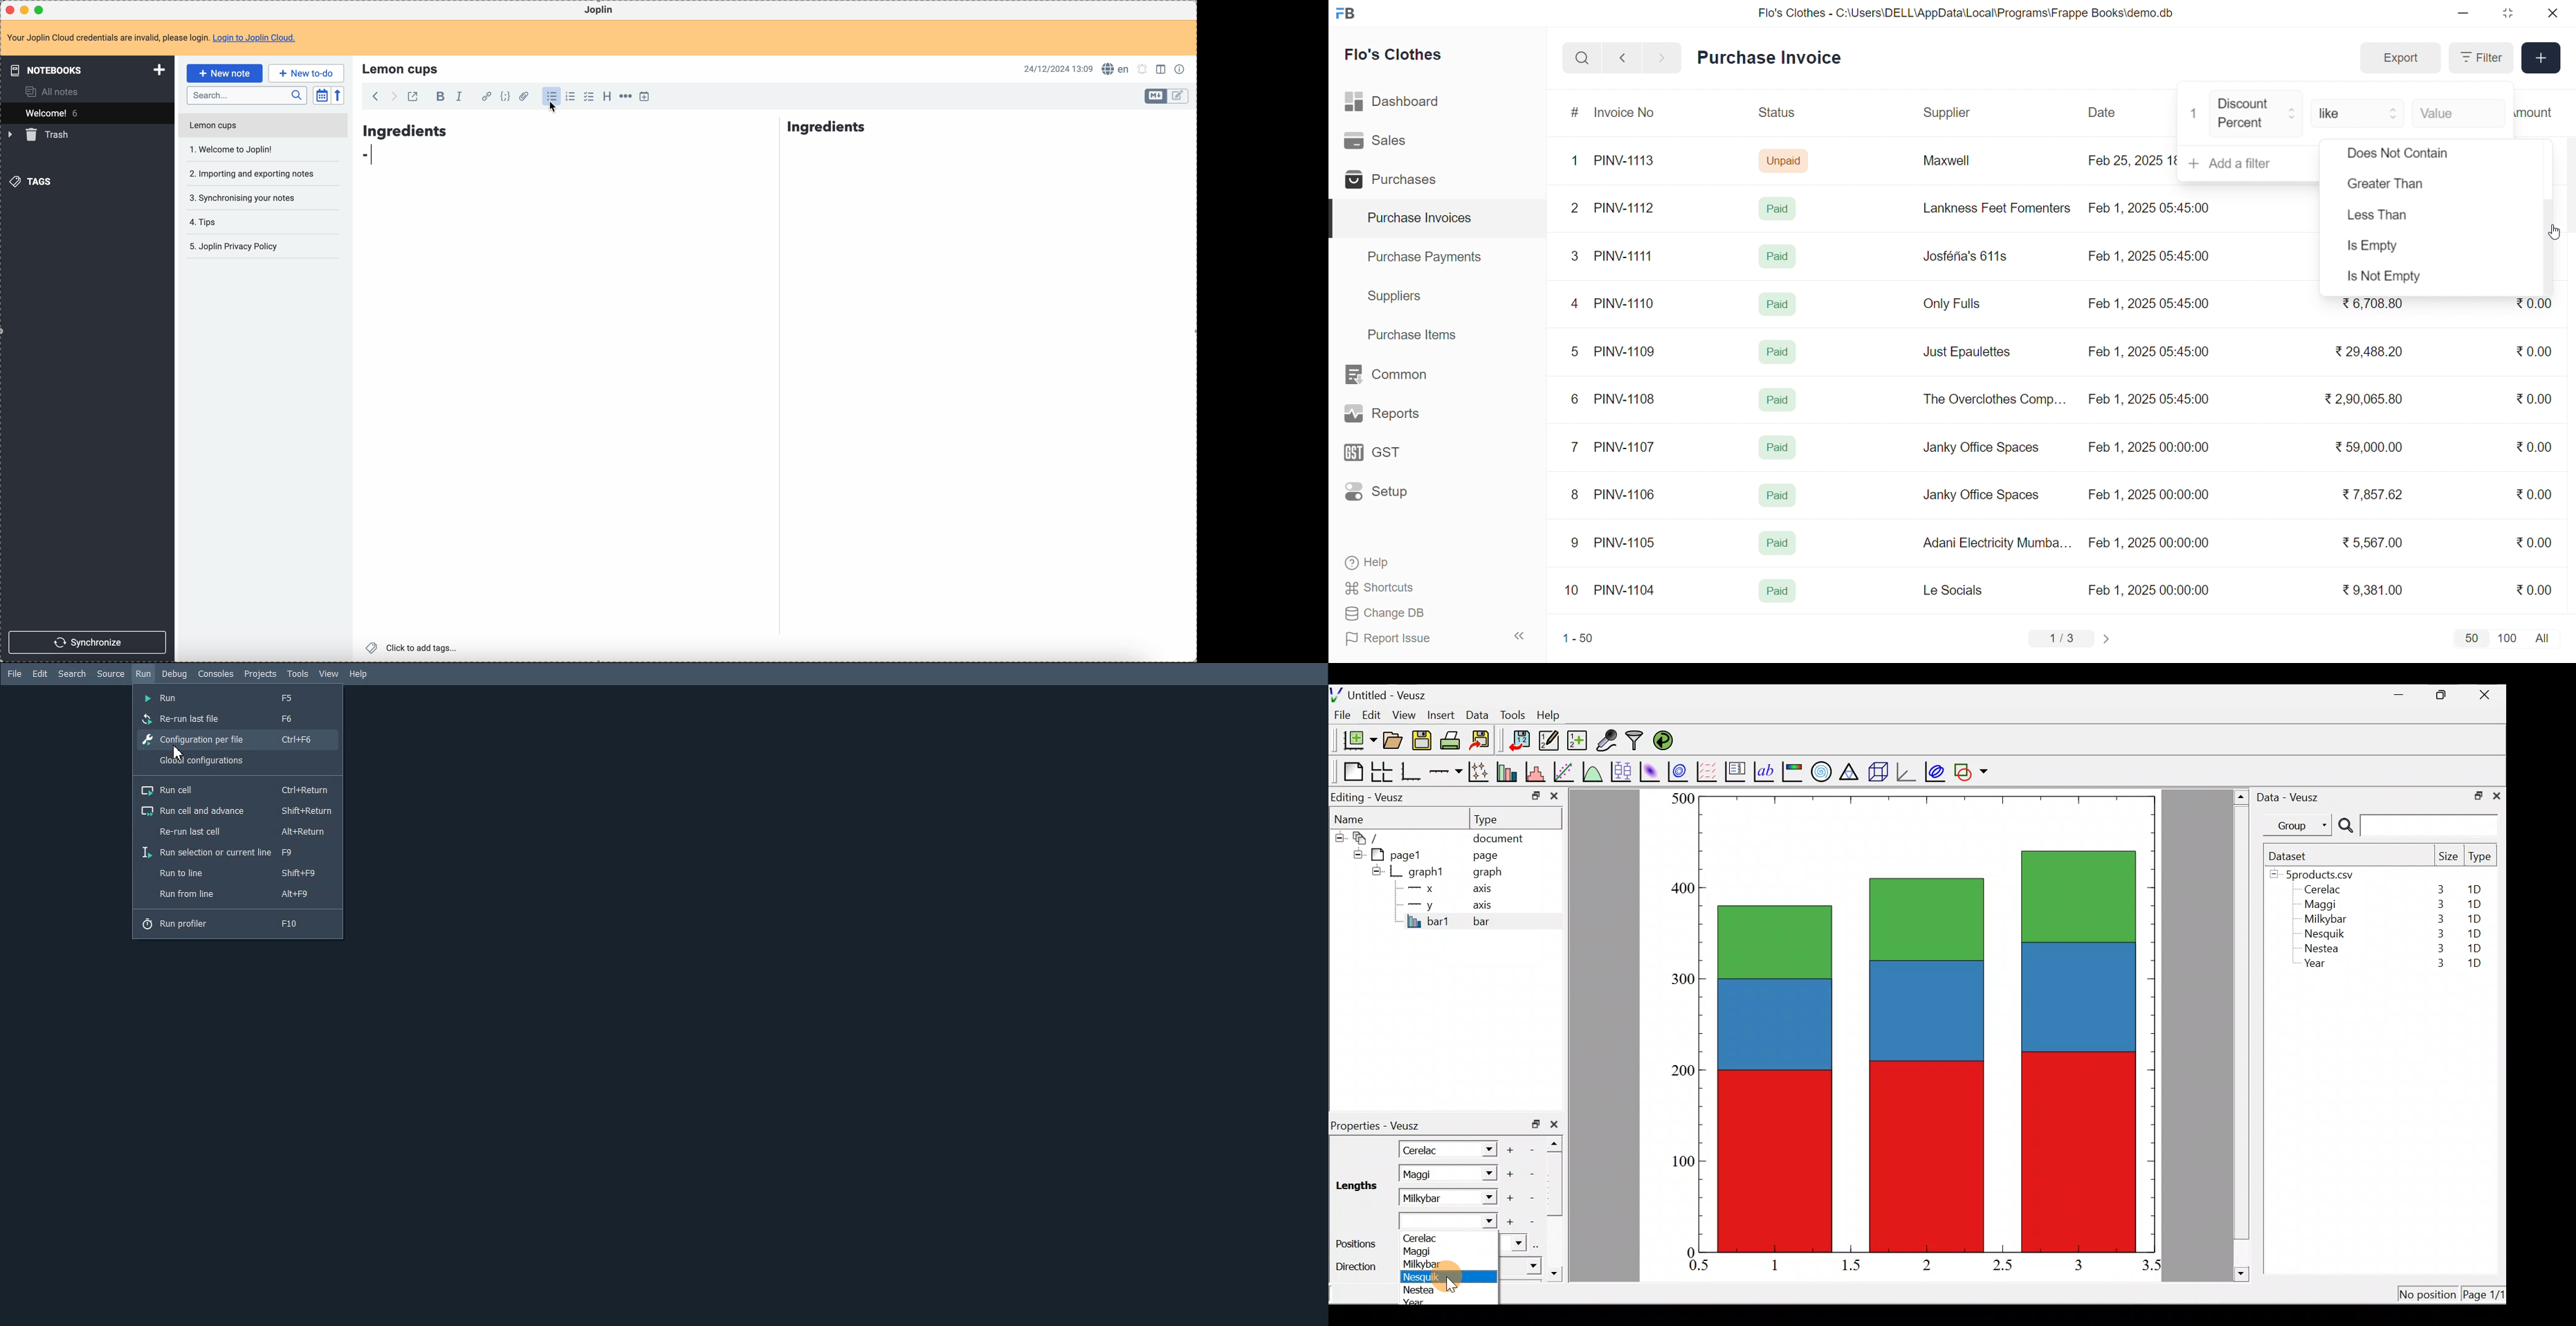 Image resolution: width=2576 pixels, height=1344 pixels. What do you see at coordinates (1625, 399) in the screenshot?
I see `PINV-1108` at bounding box center [1625, 399].